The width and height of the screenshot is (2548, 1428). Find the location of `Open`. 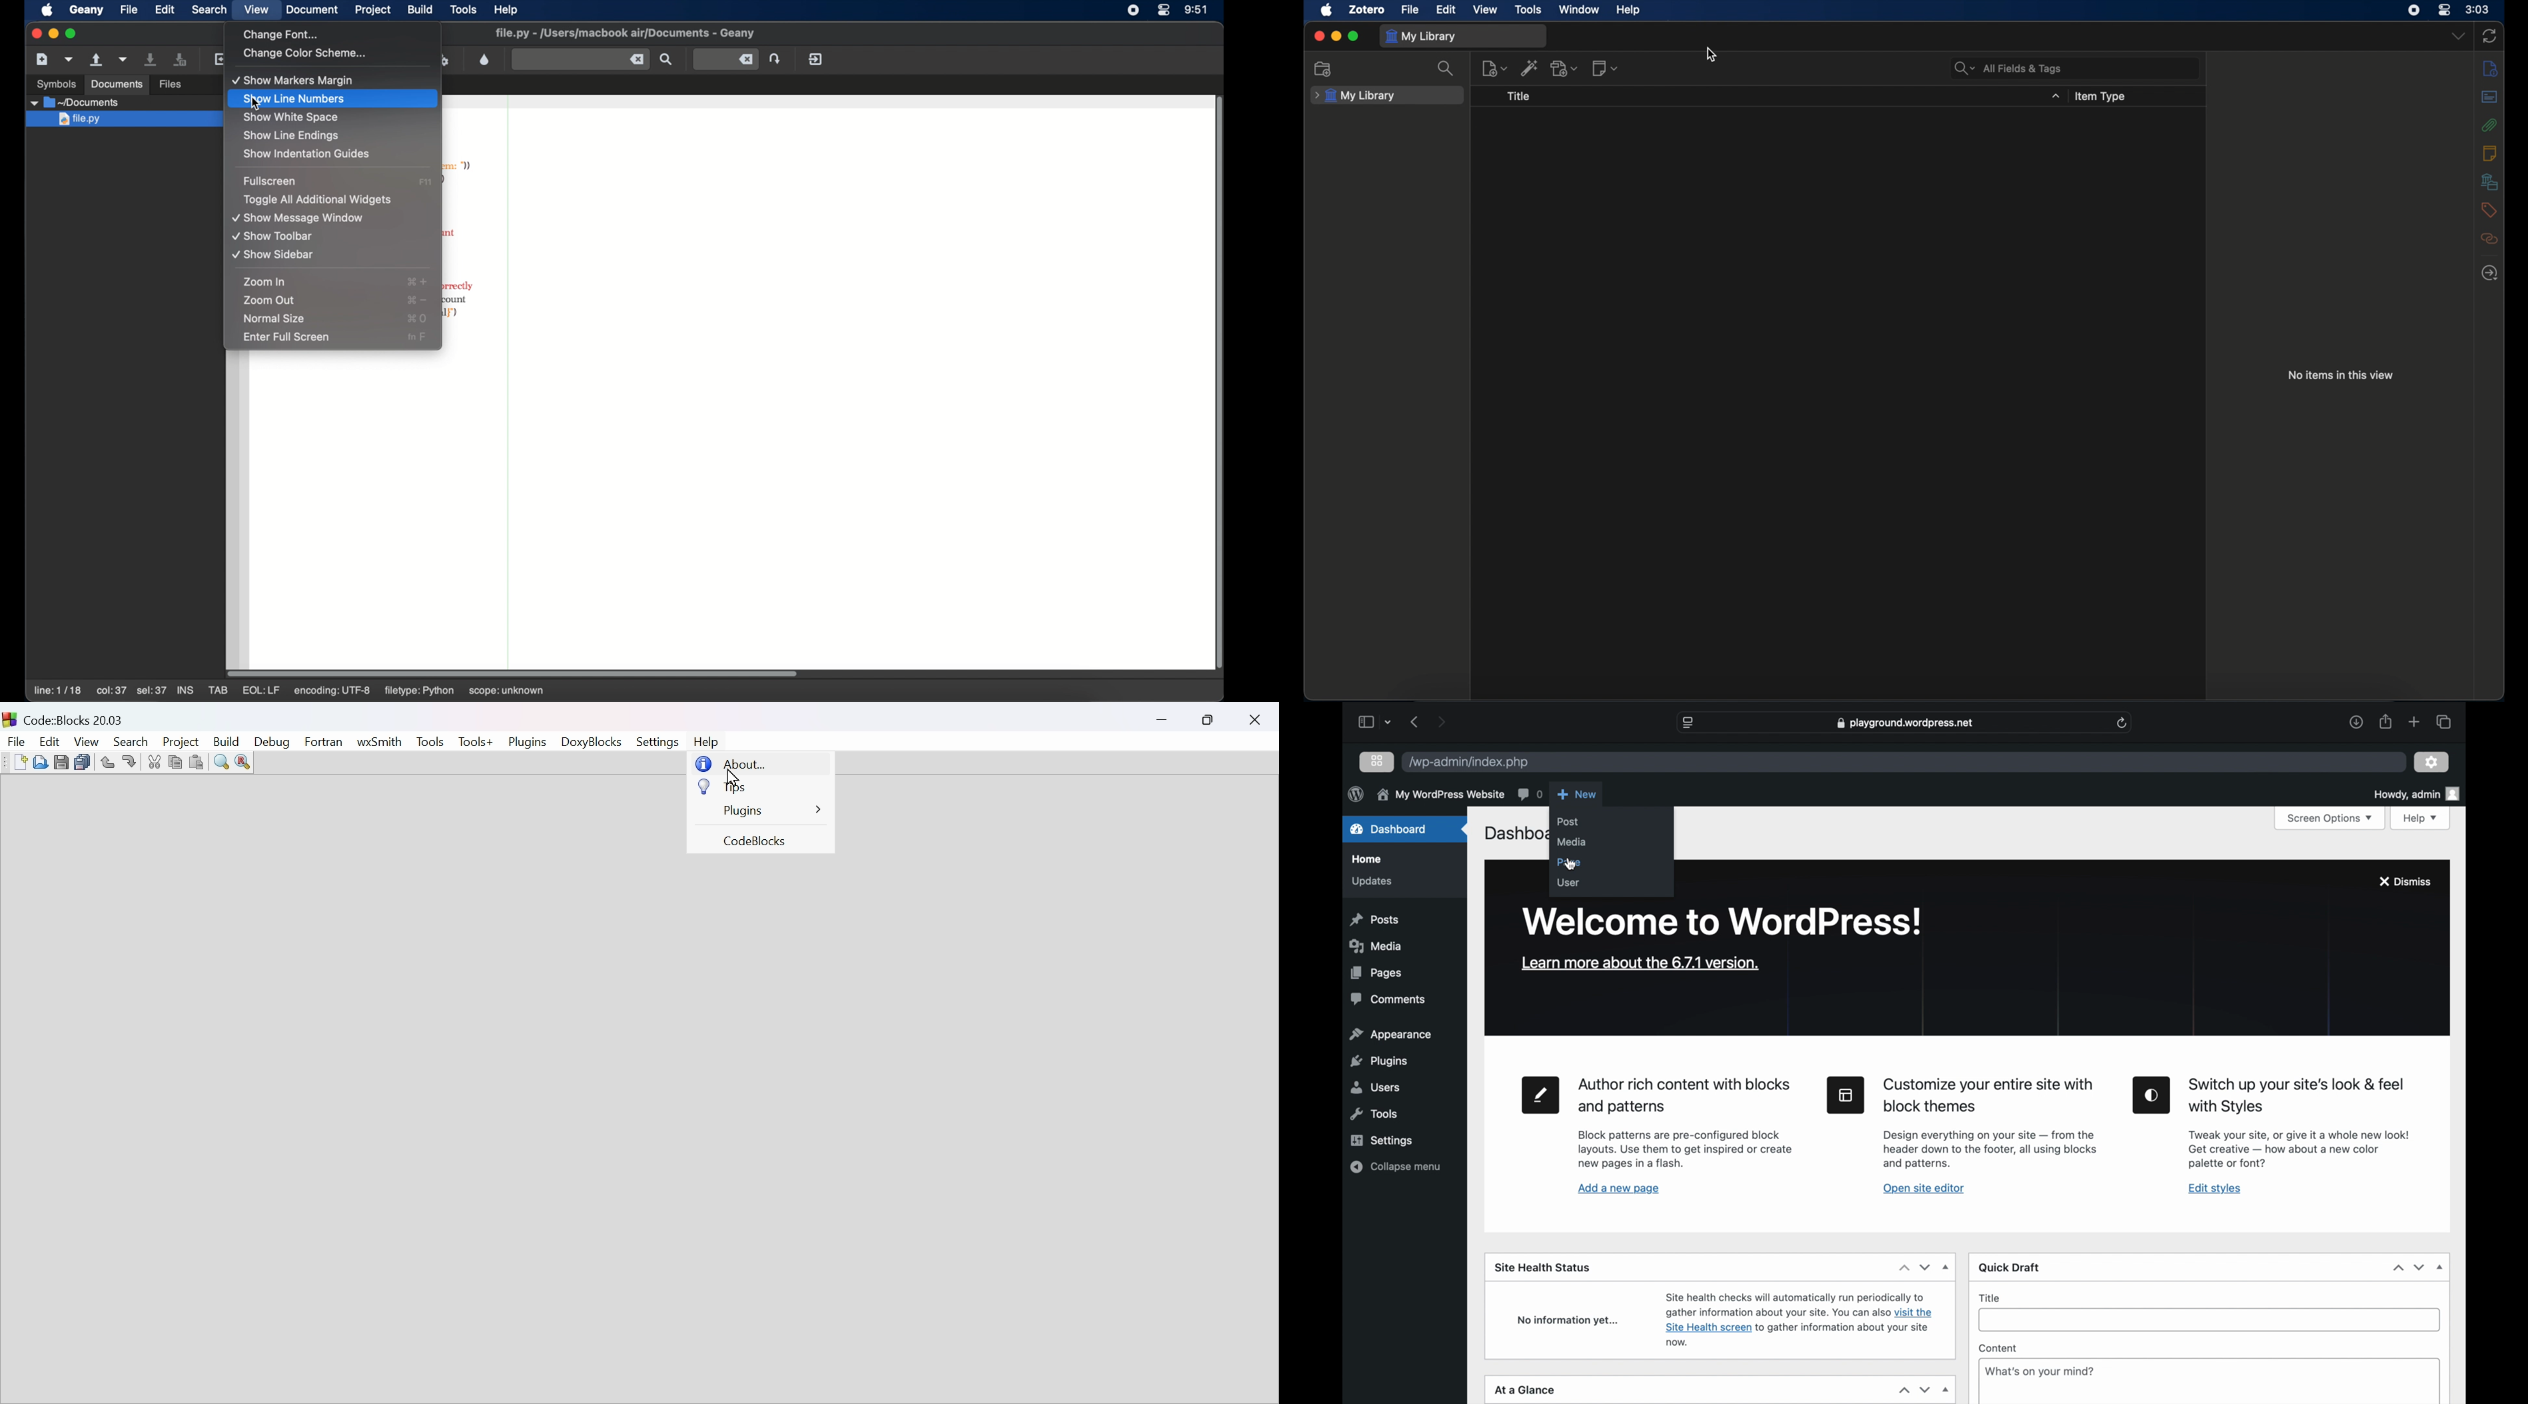

Open is located at coordinates (42, 762).